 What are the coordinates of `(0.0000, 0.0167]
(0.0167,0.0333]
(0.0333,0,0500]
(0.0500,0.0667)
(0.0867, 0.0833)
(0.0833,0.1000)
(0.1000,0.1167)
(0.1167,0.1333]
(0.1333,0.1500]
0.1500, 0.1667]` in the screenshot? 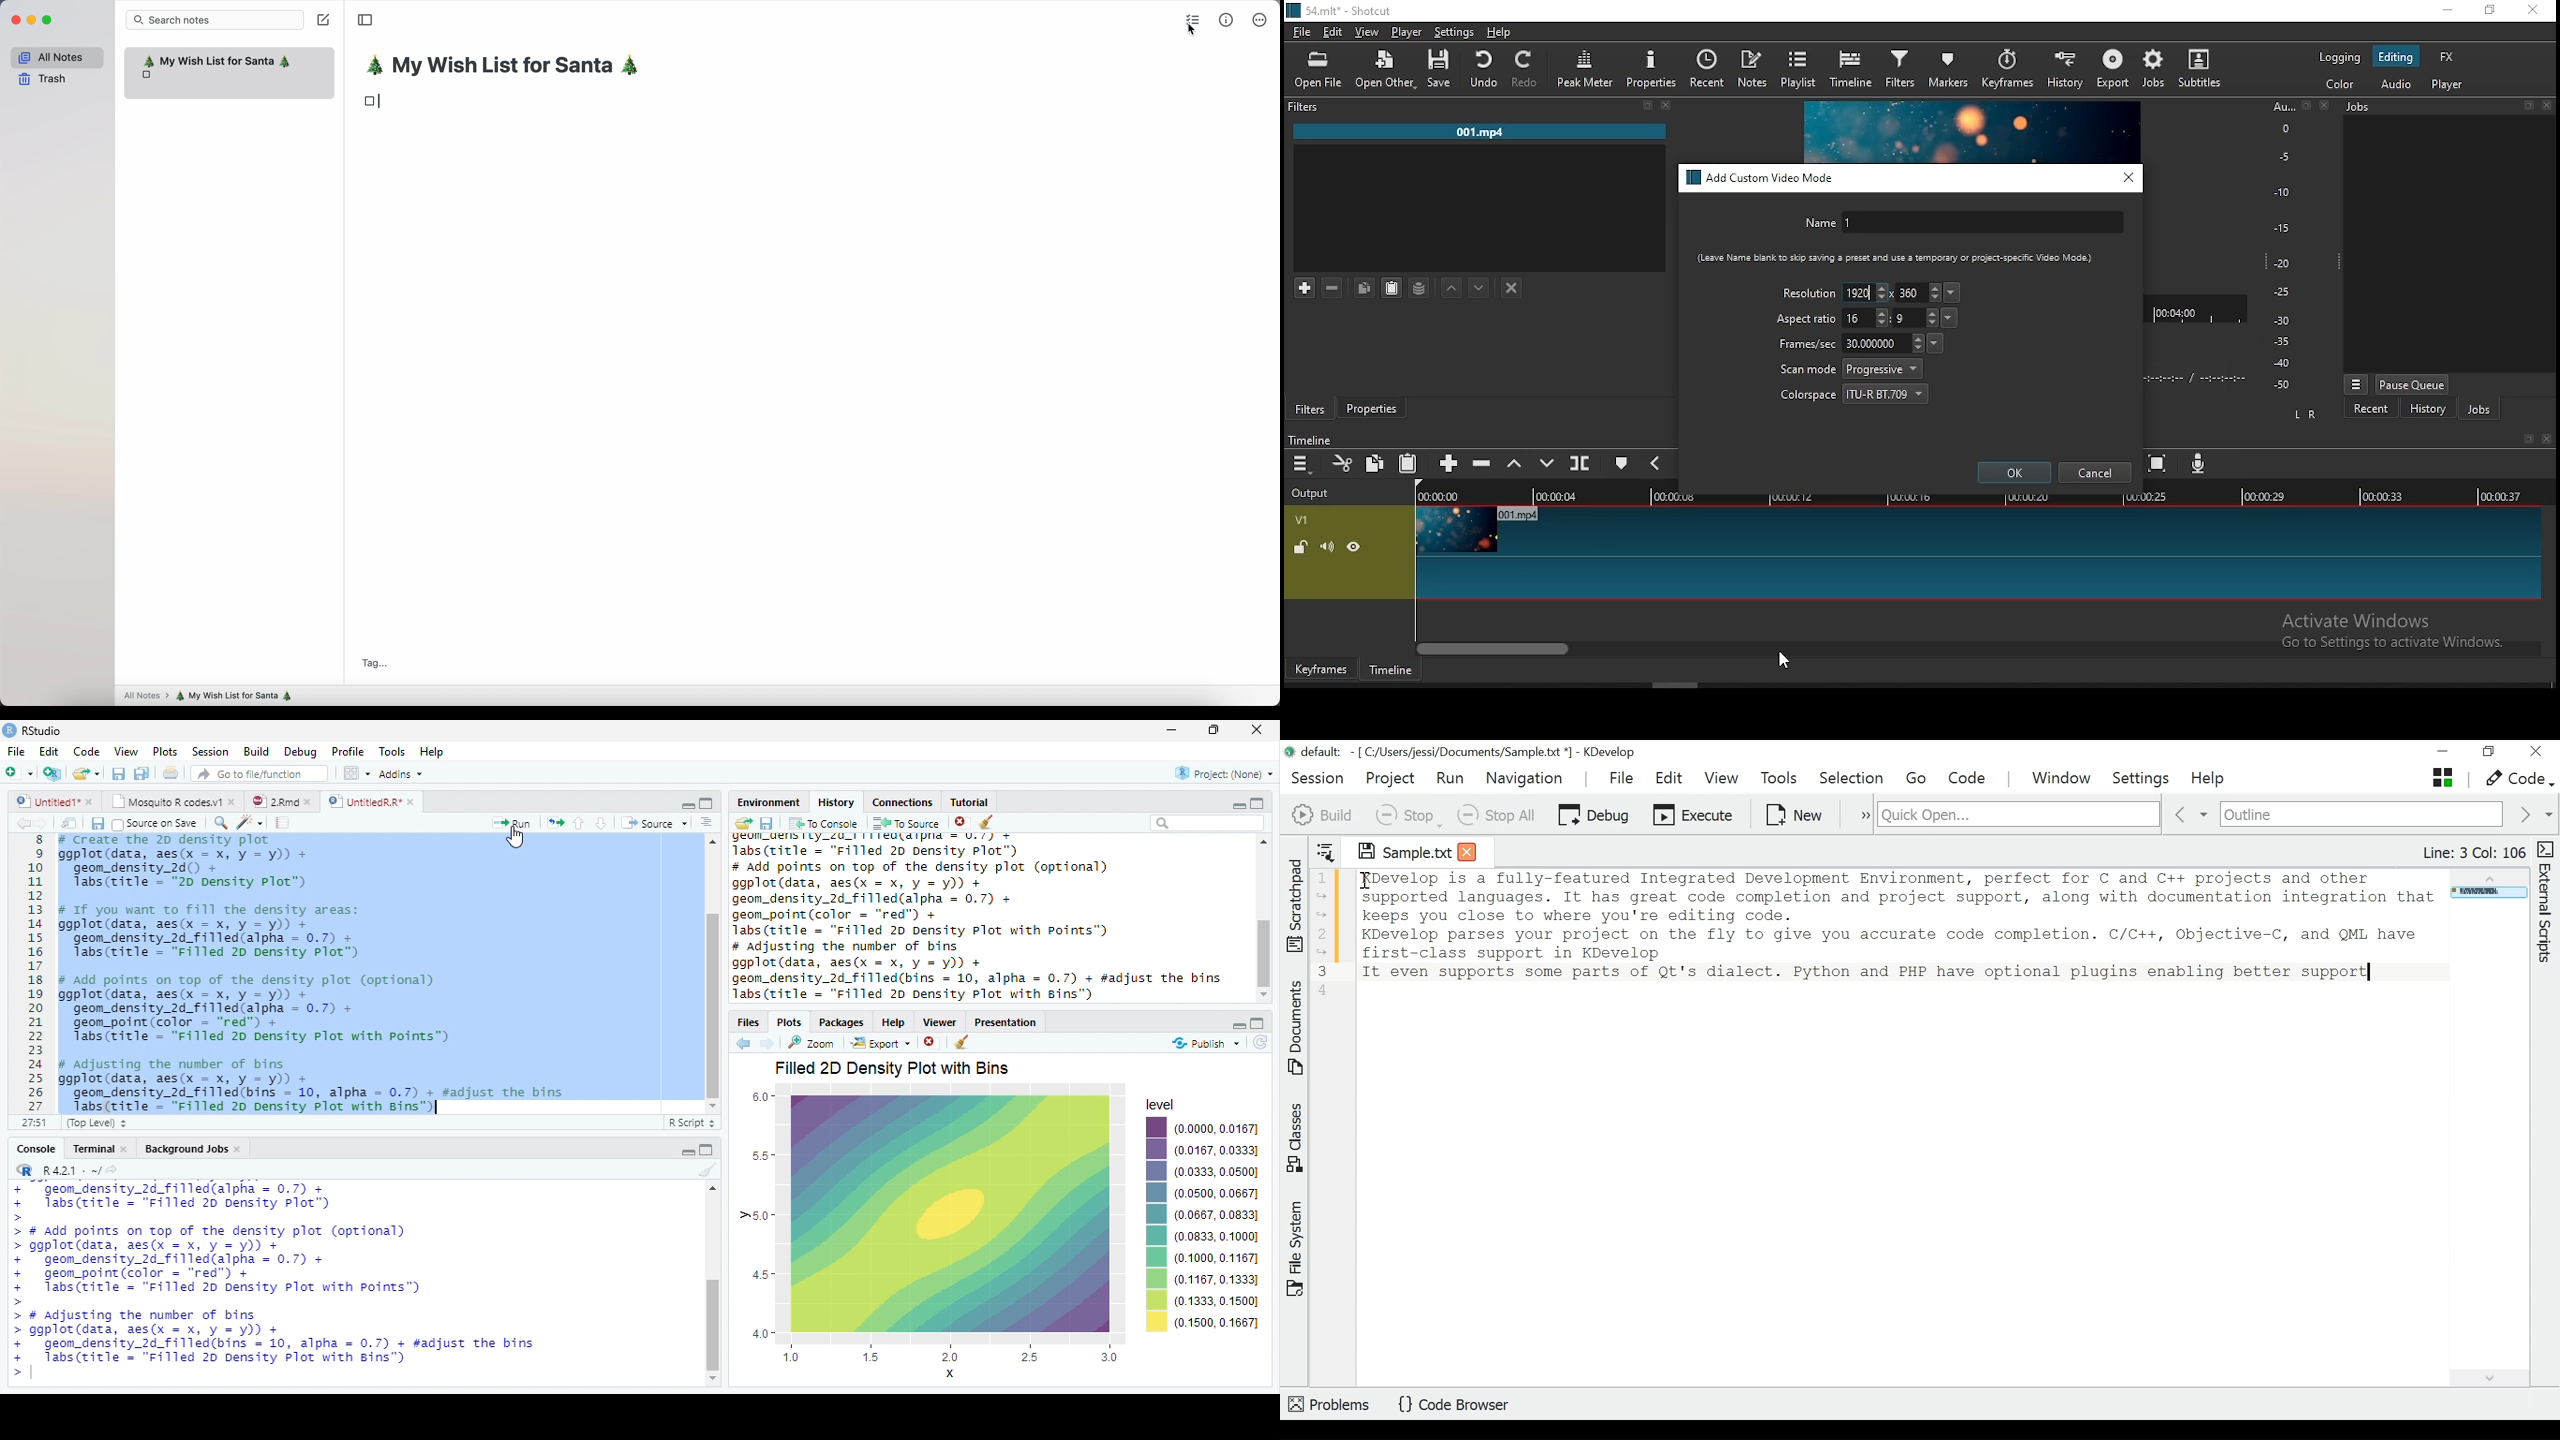 It's located at (1217, 1225).